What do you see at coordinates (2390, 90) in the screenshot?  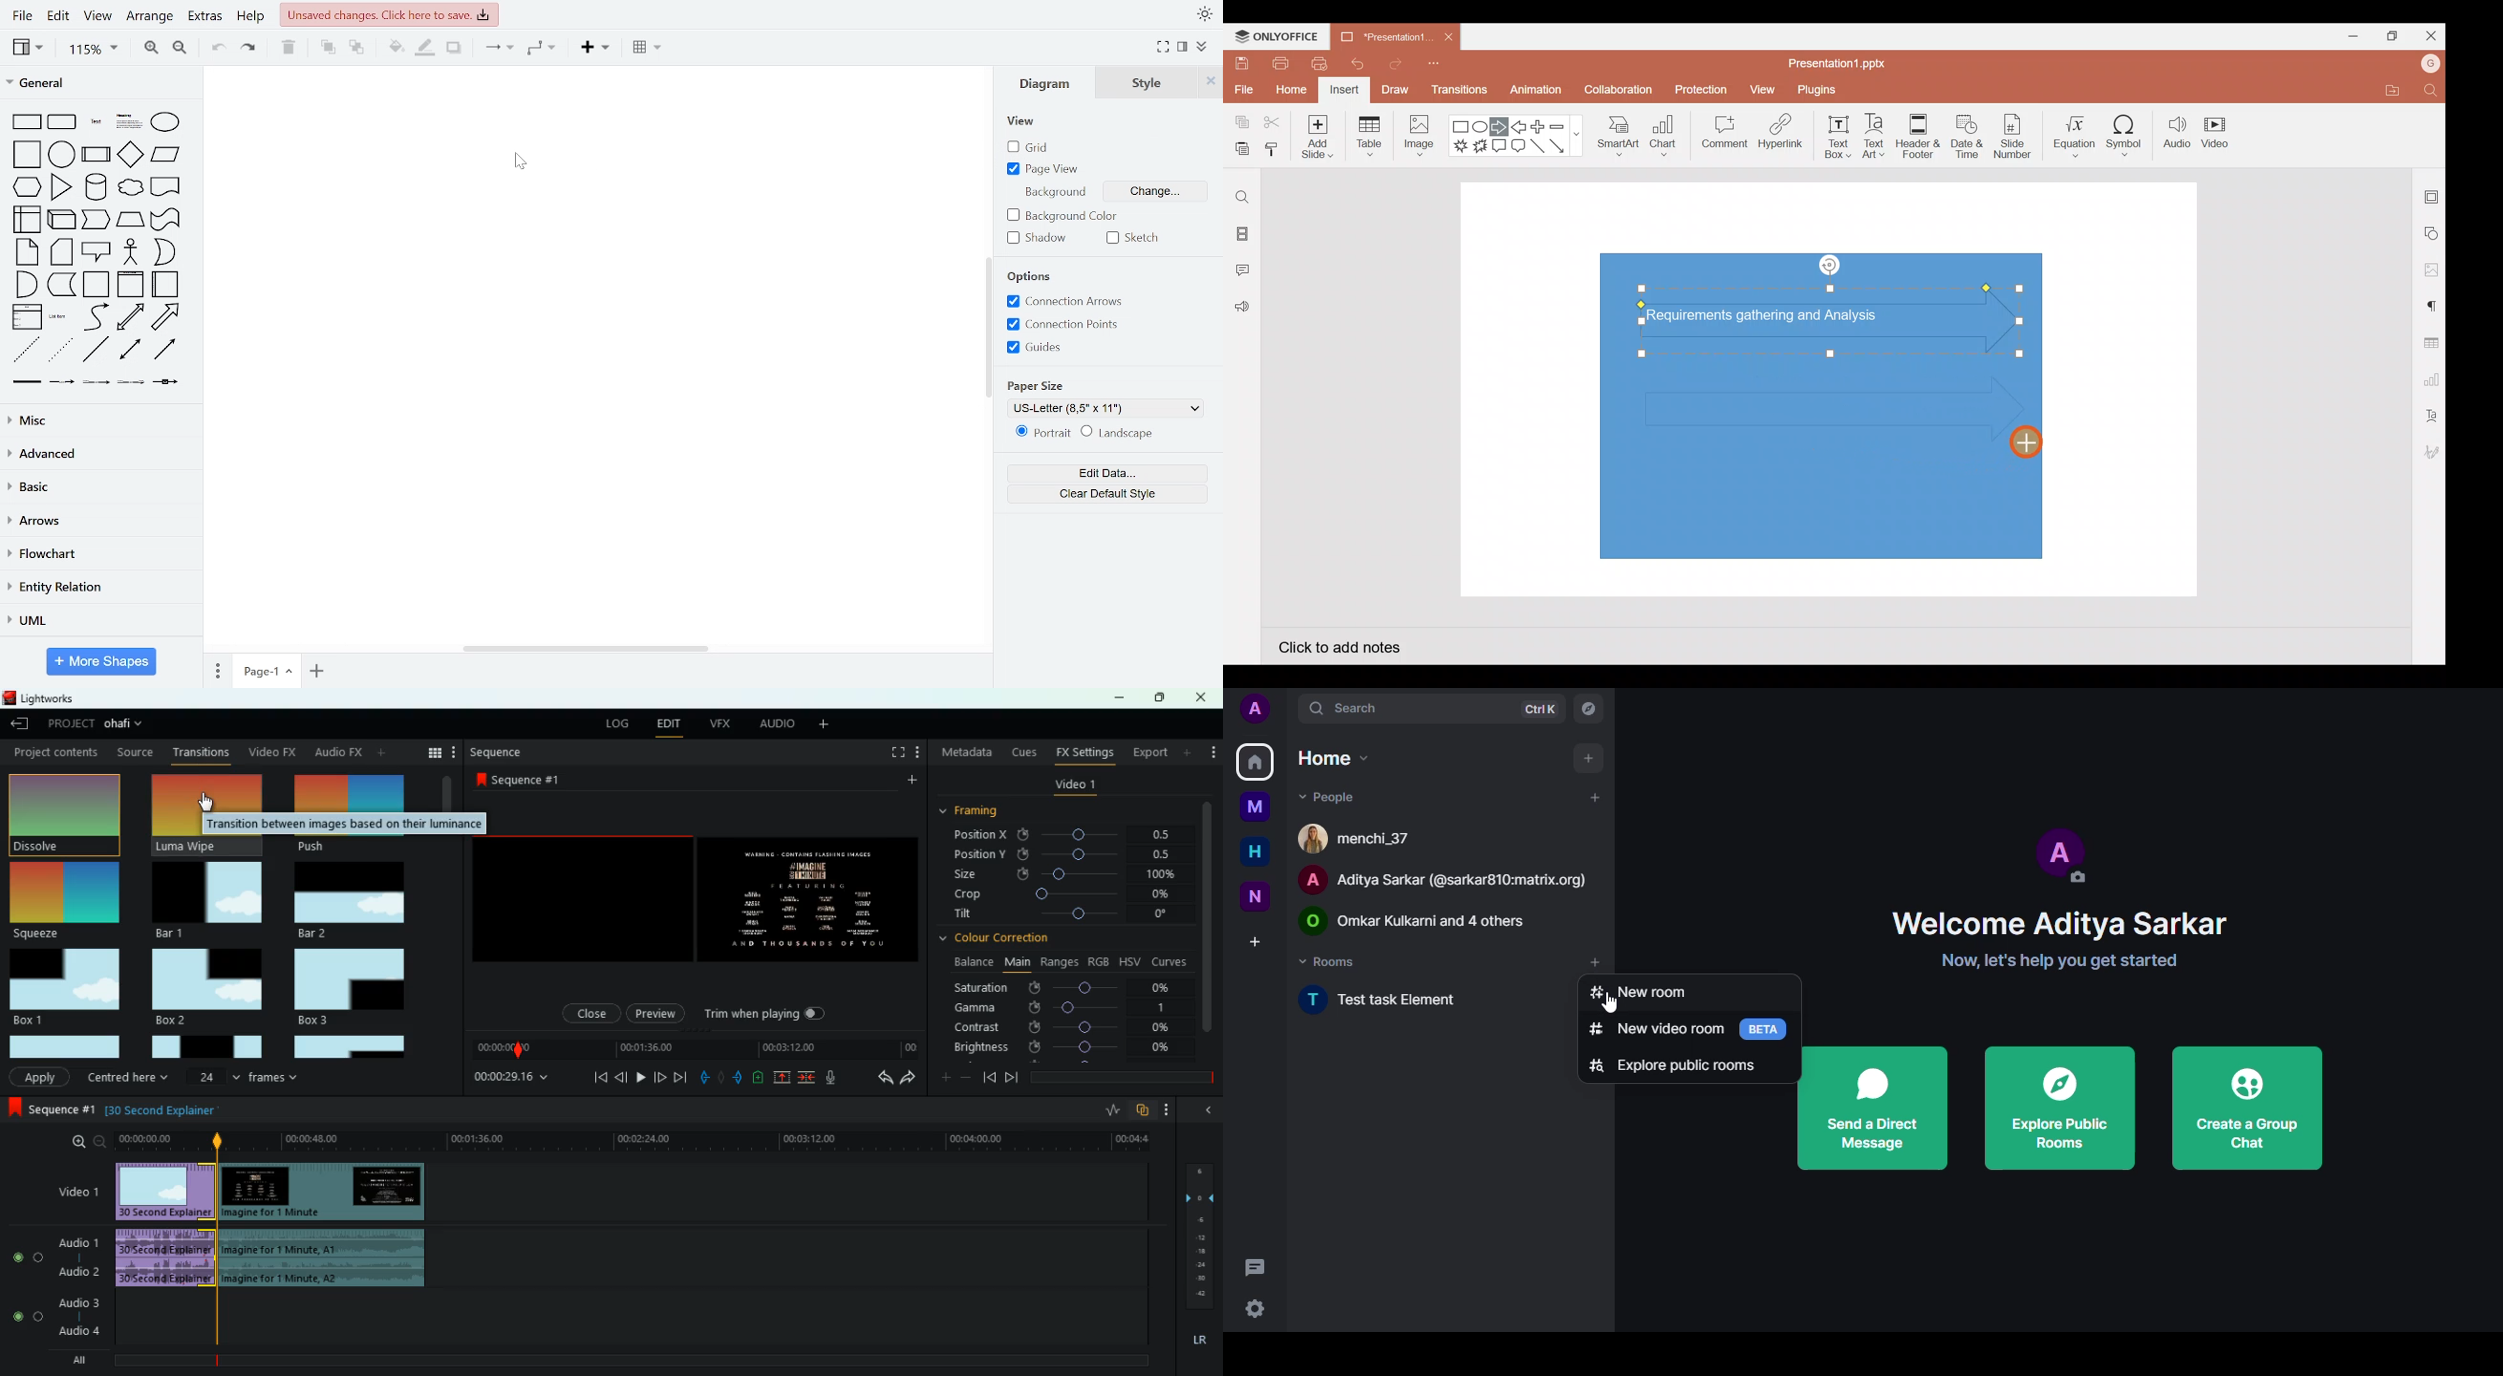 I see `Open file location` at bounding box center [2390, 90].